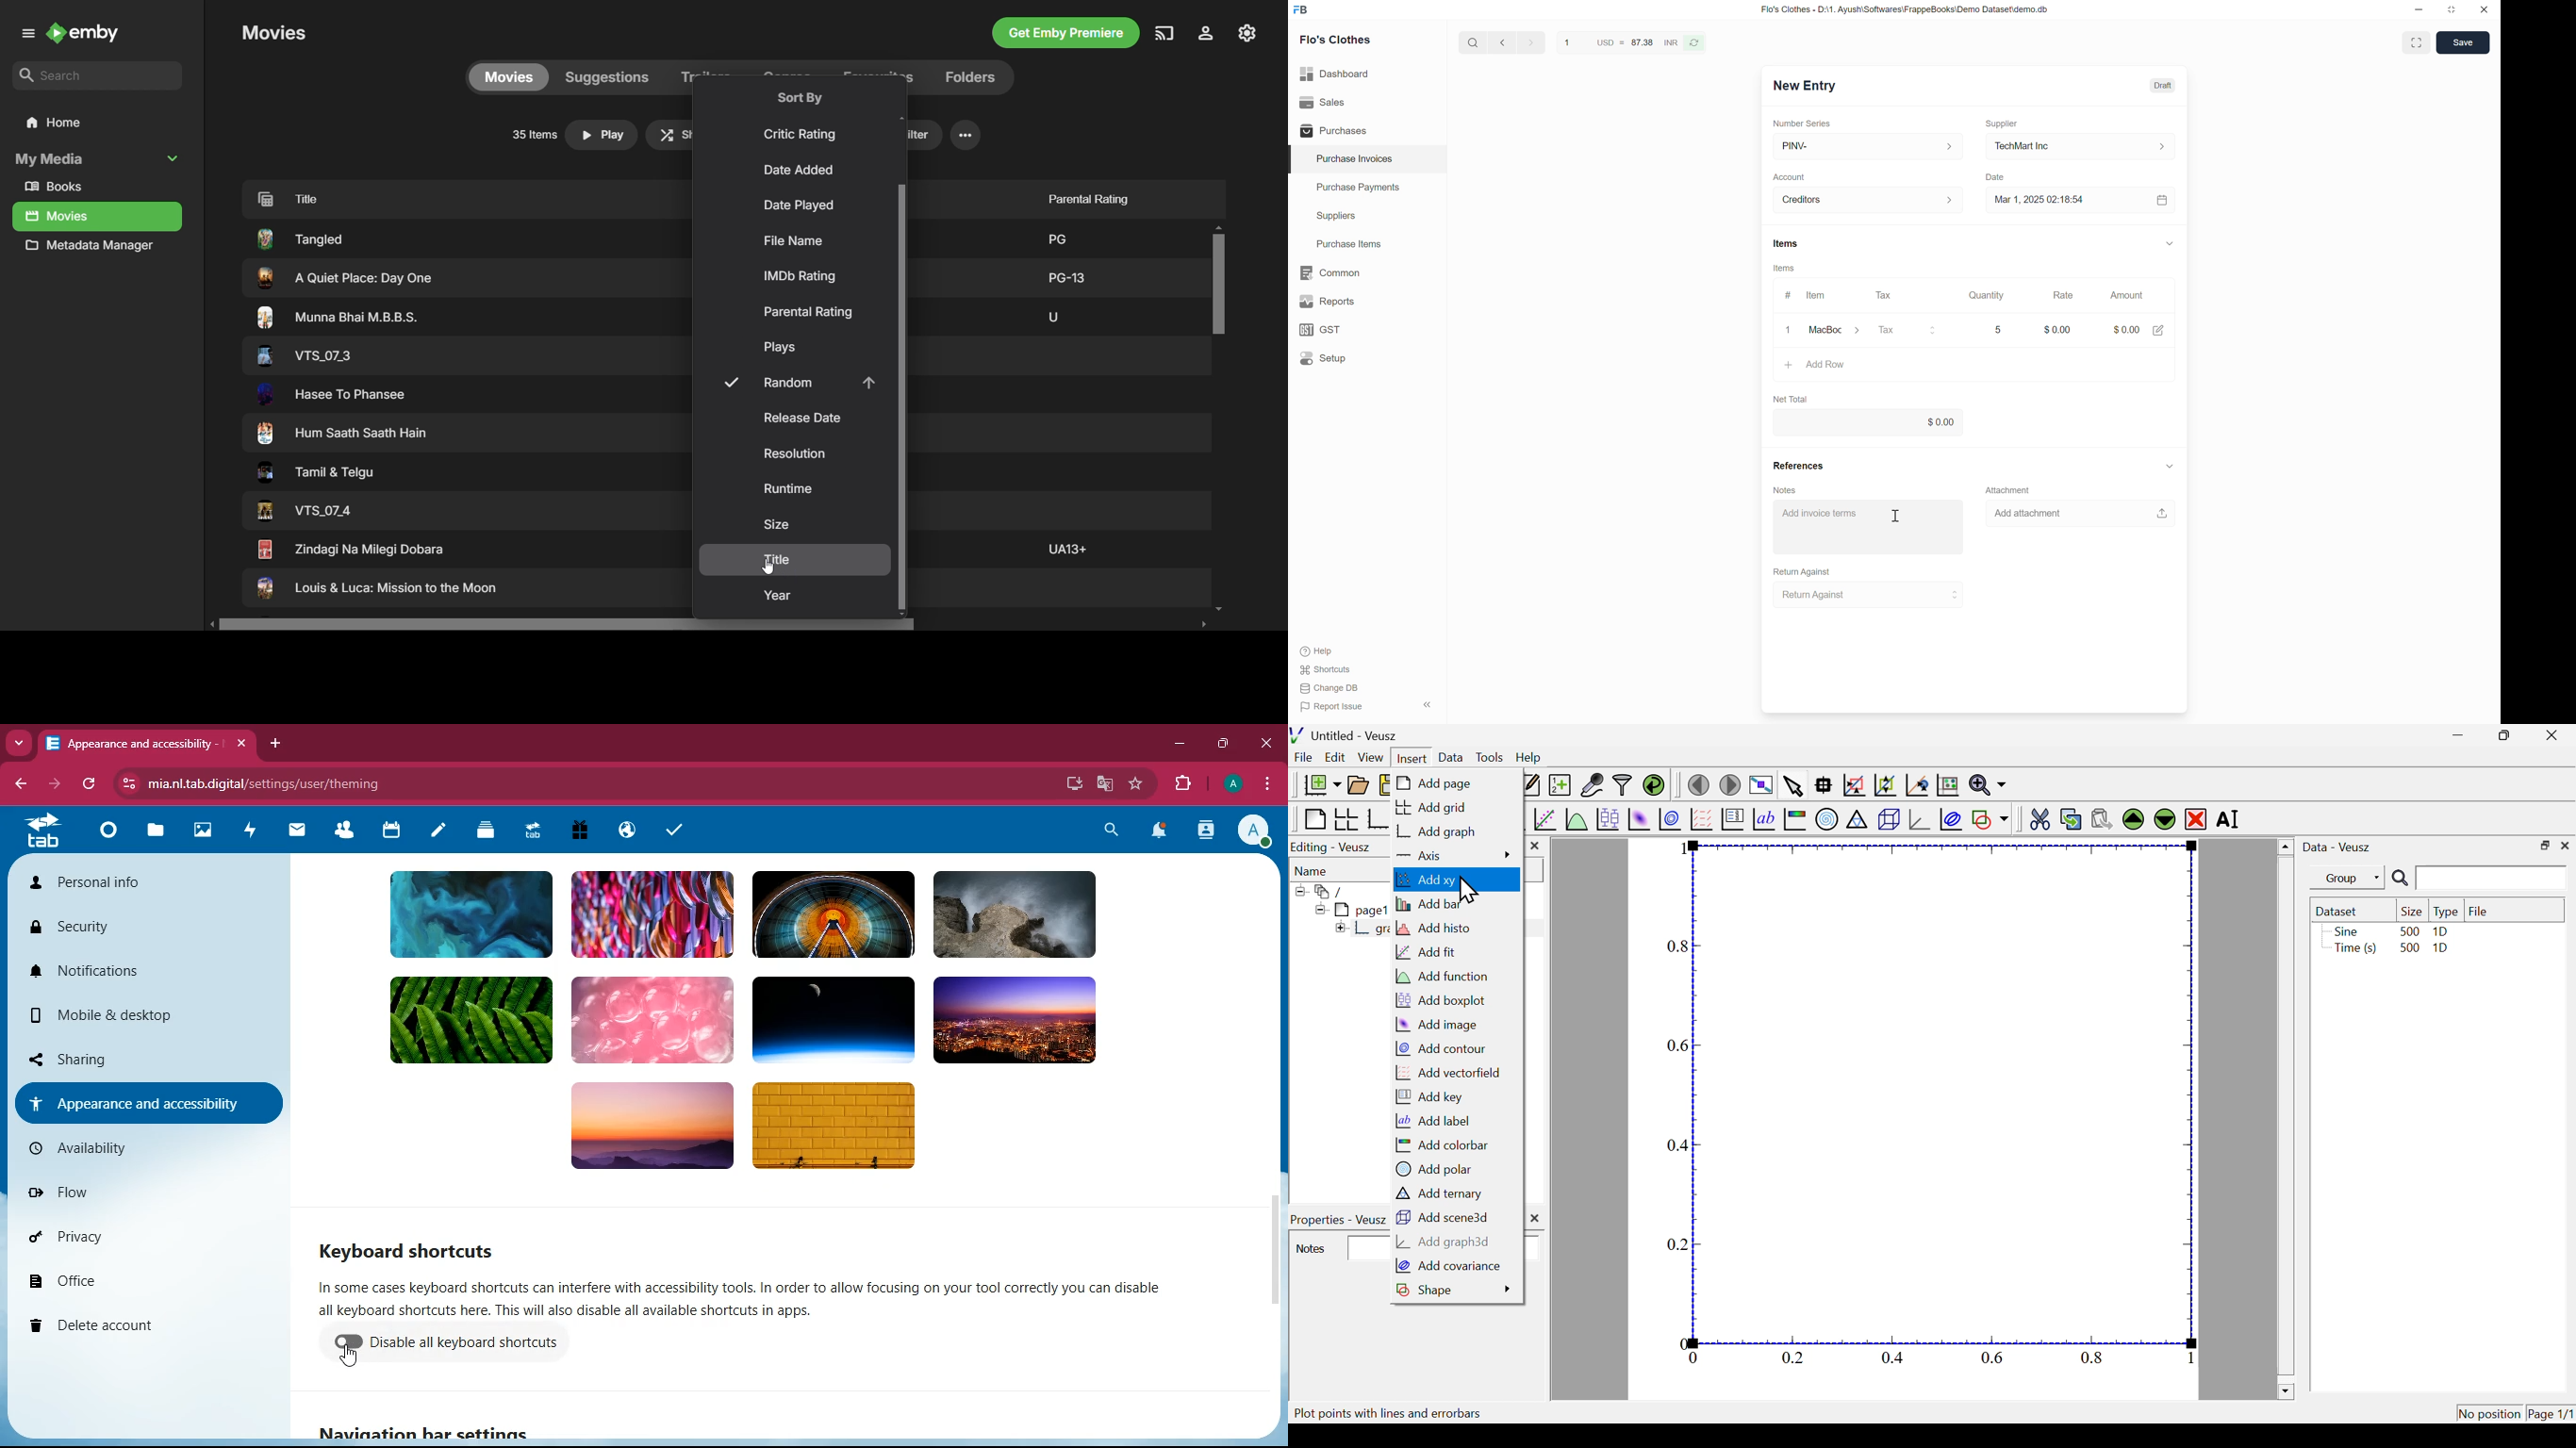 This screenshot has height=1456, width=2576. I want to click on Change DB, so click(1330, 688).